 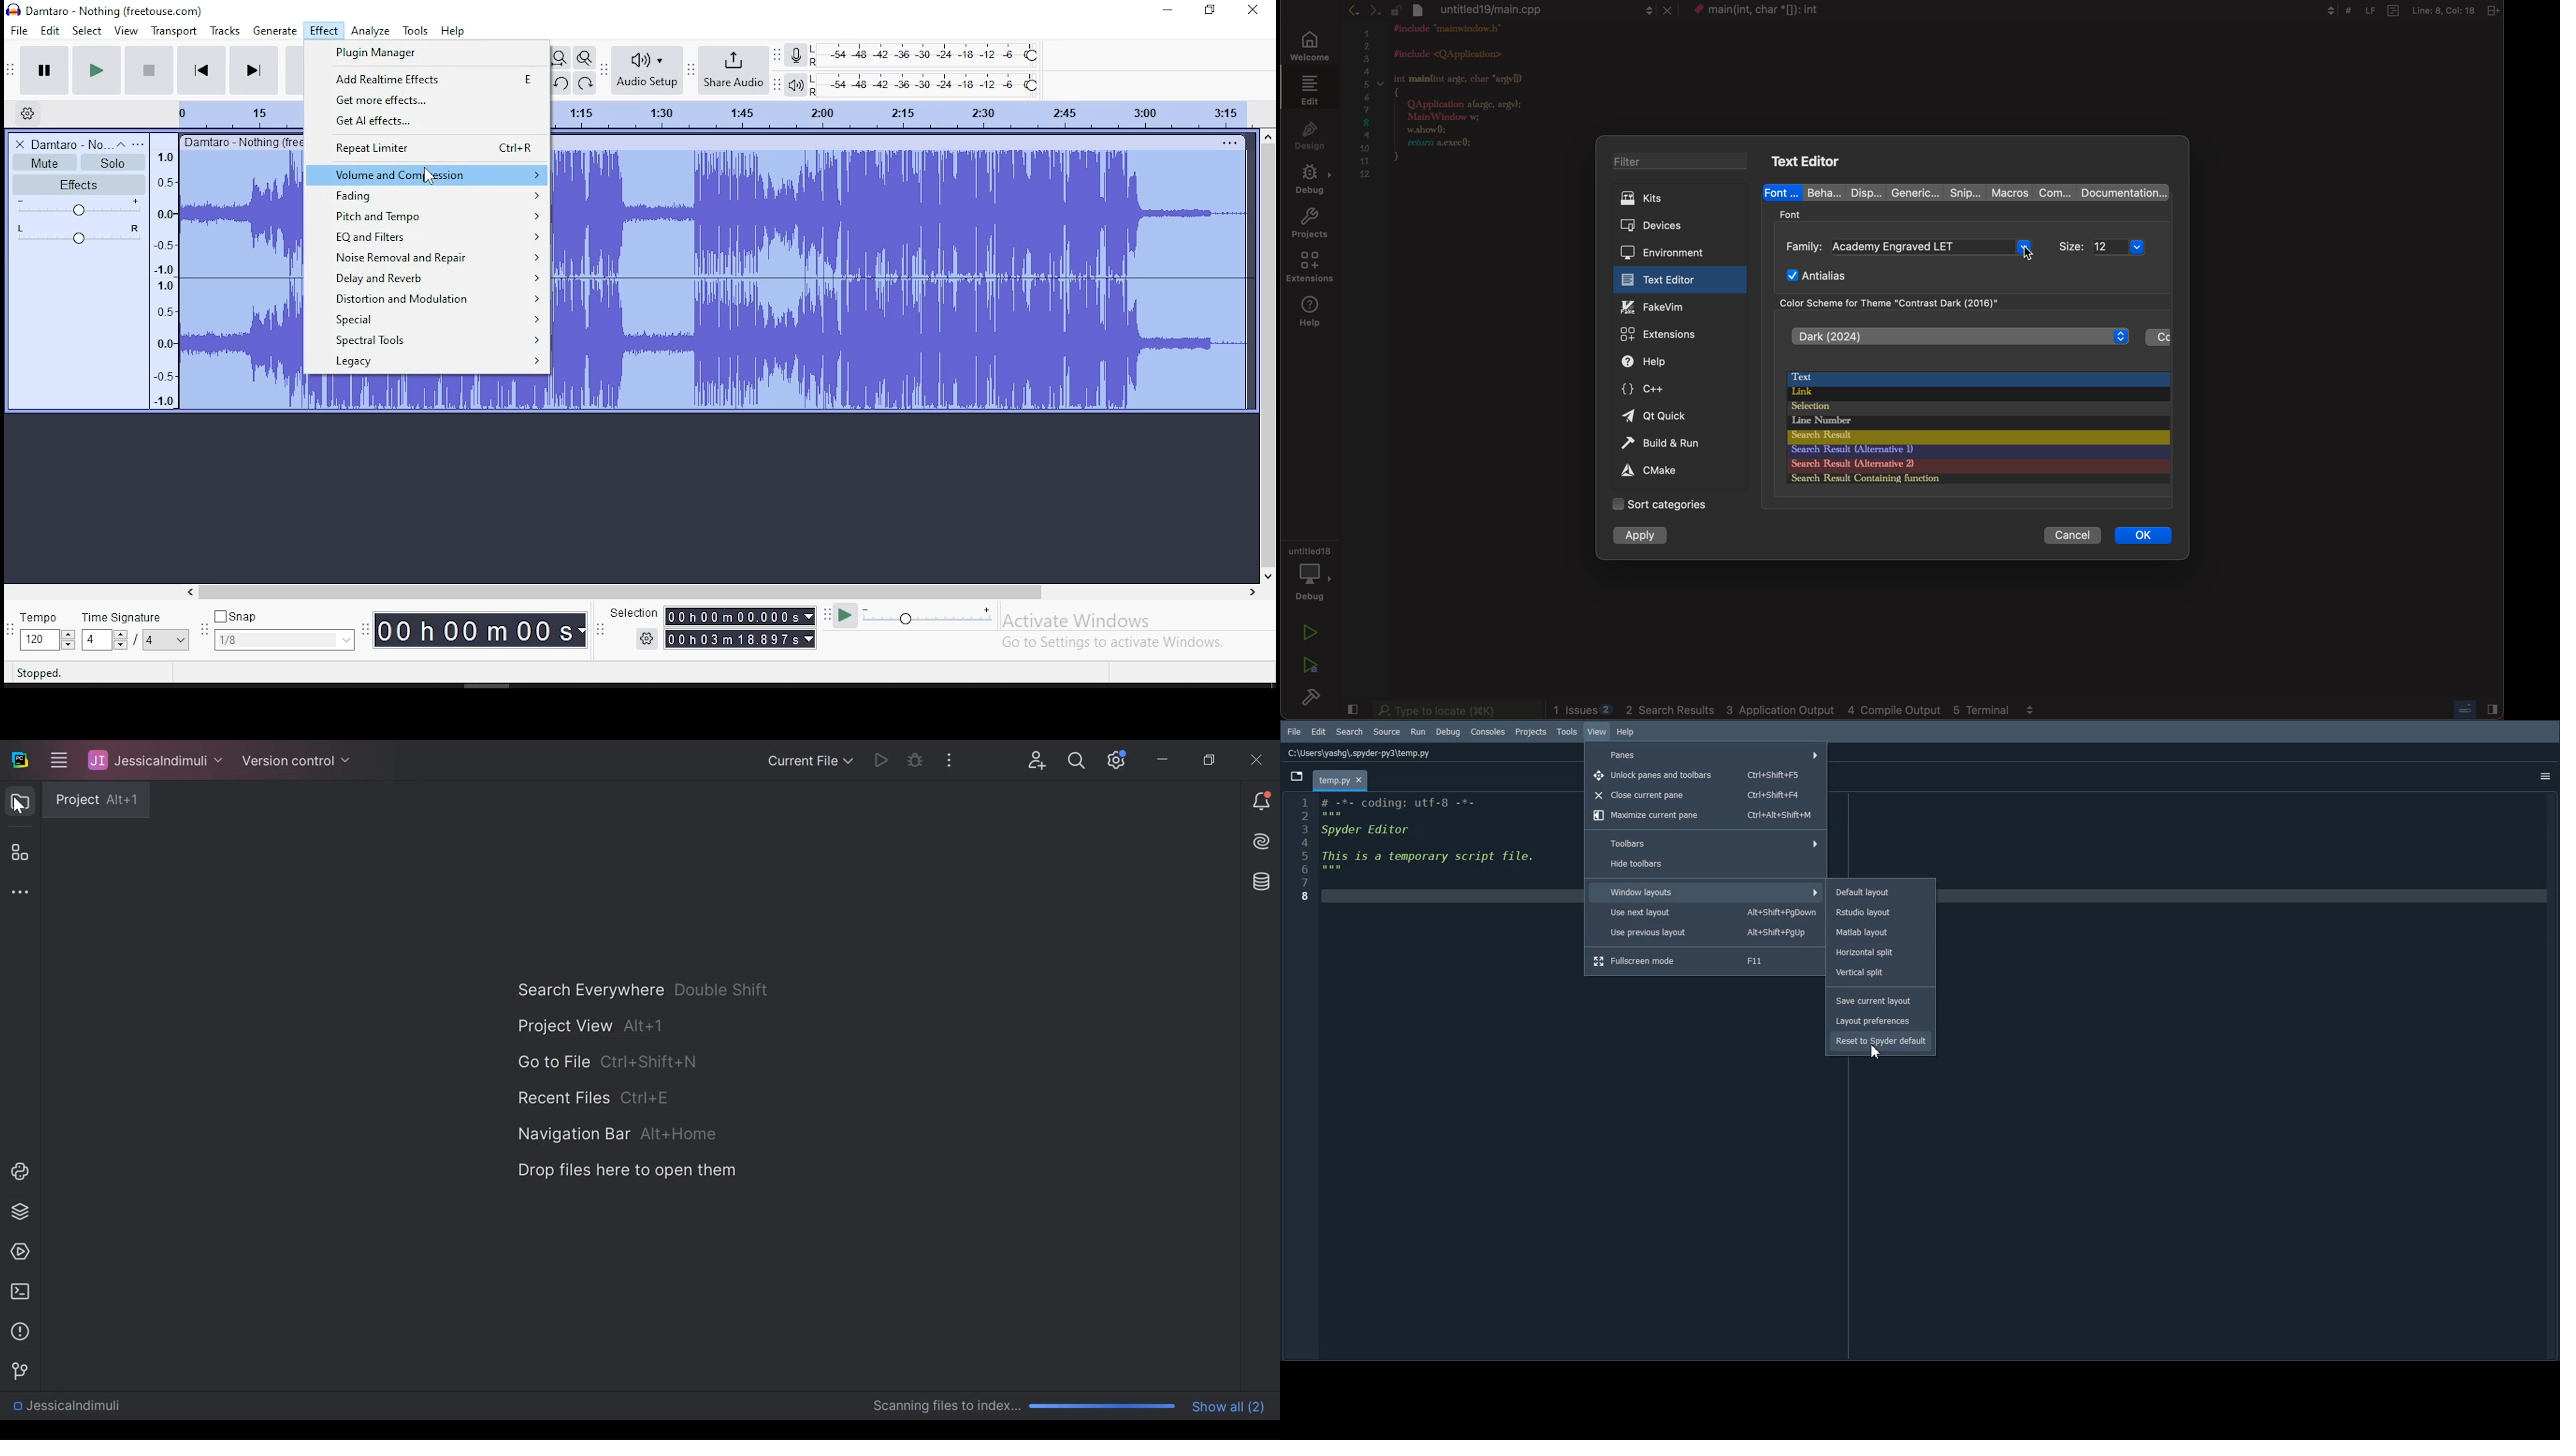 I want to click on minimize, so click(x=1164, y=9).